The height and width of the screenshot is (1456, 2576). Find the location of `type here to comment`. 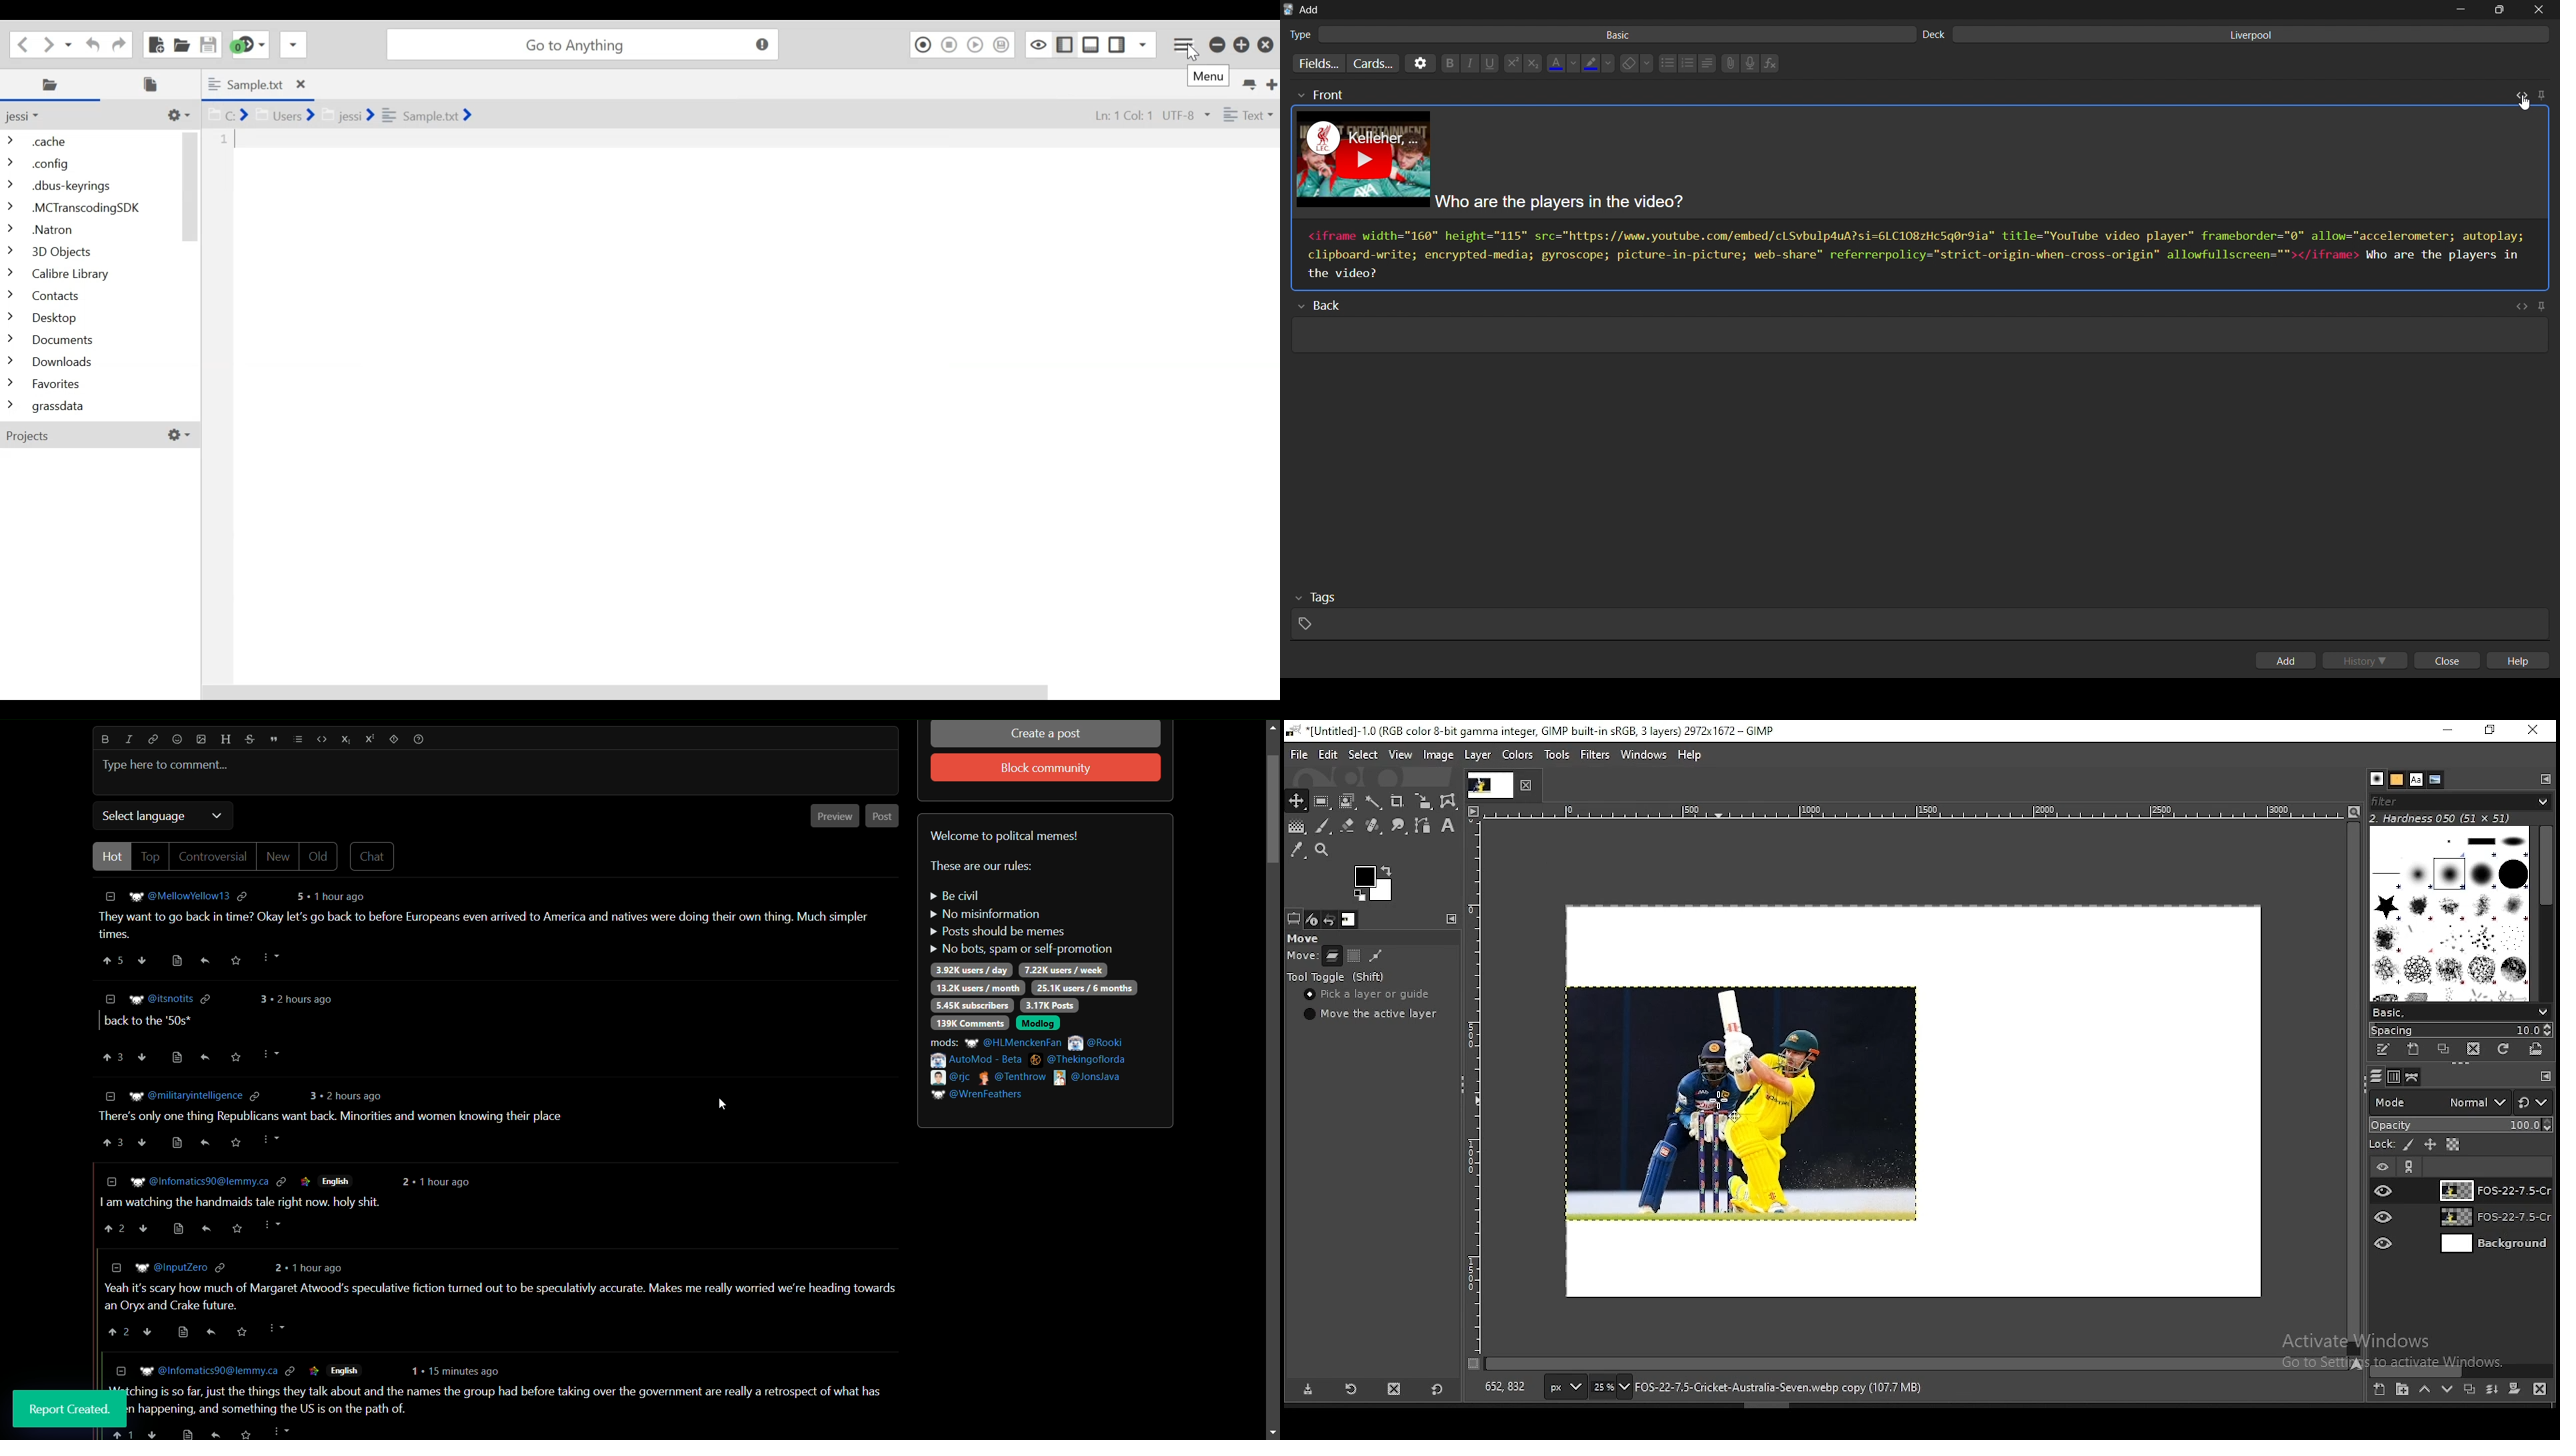

type here to comment is located at coordinates (165, 765).